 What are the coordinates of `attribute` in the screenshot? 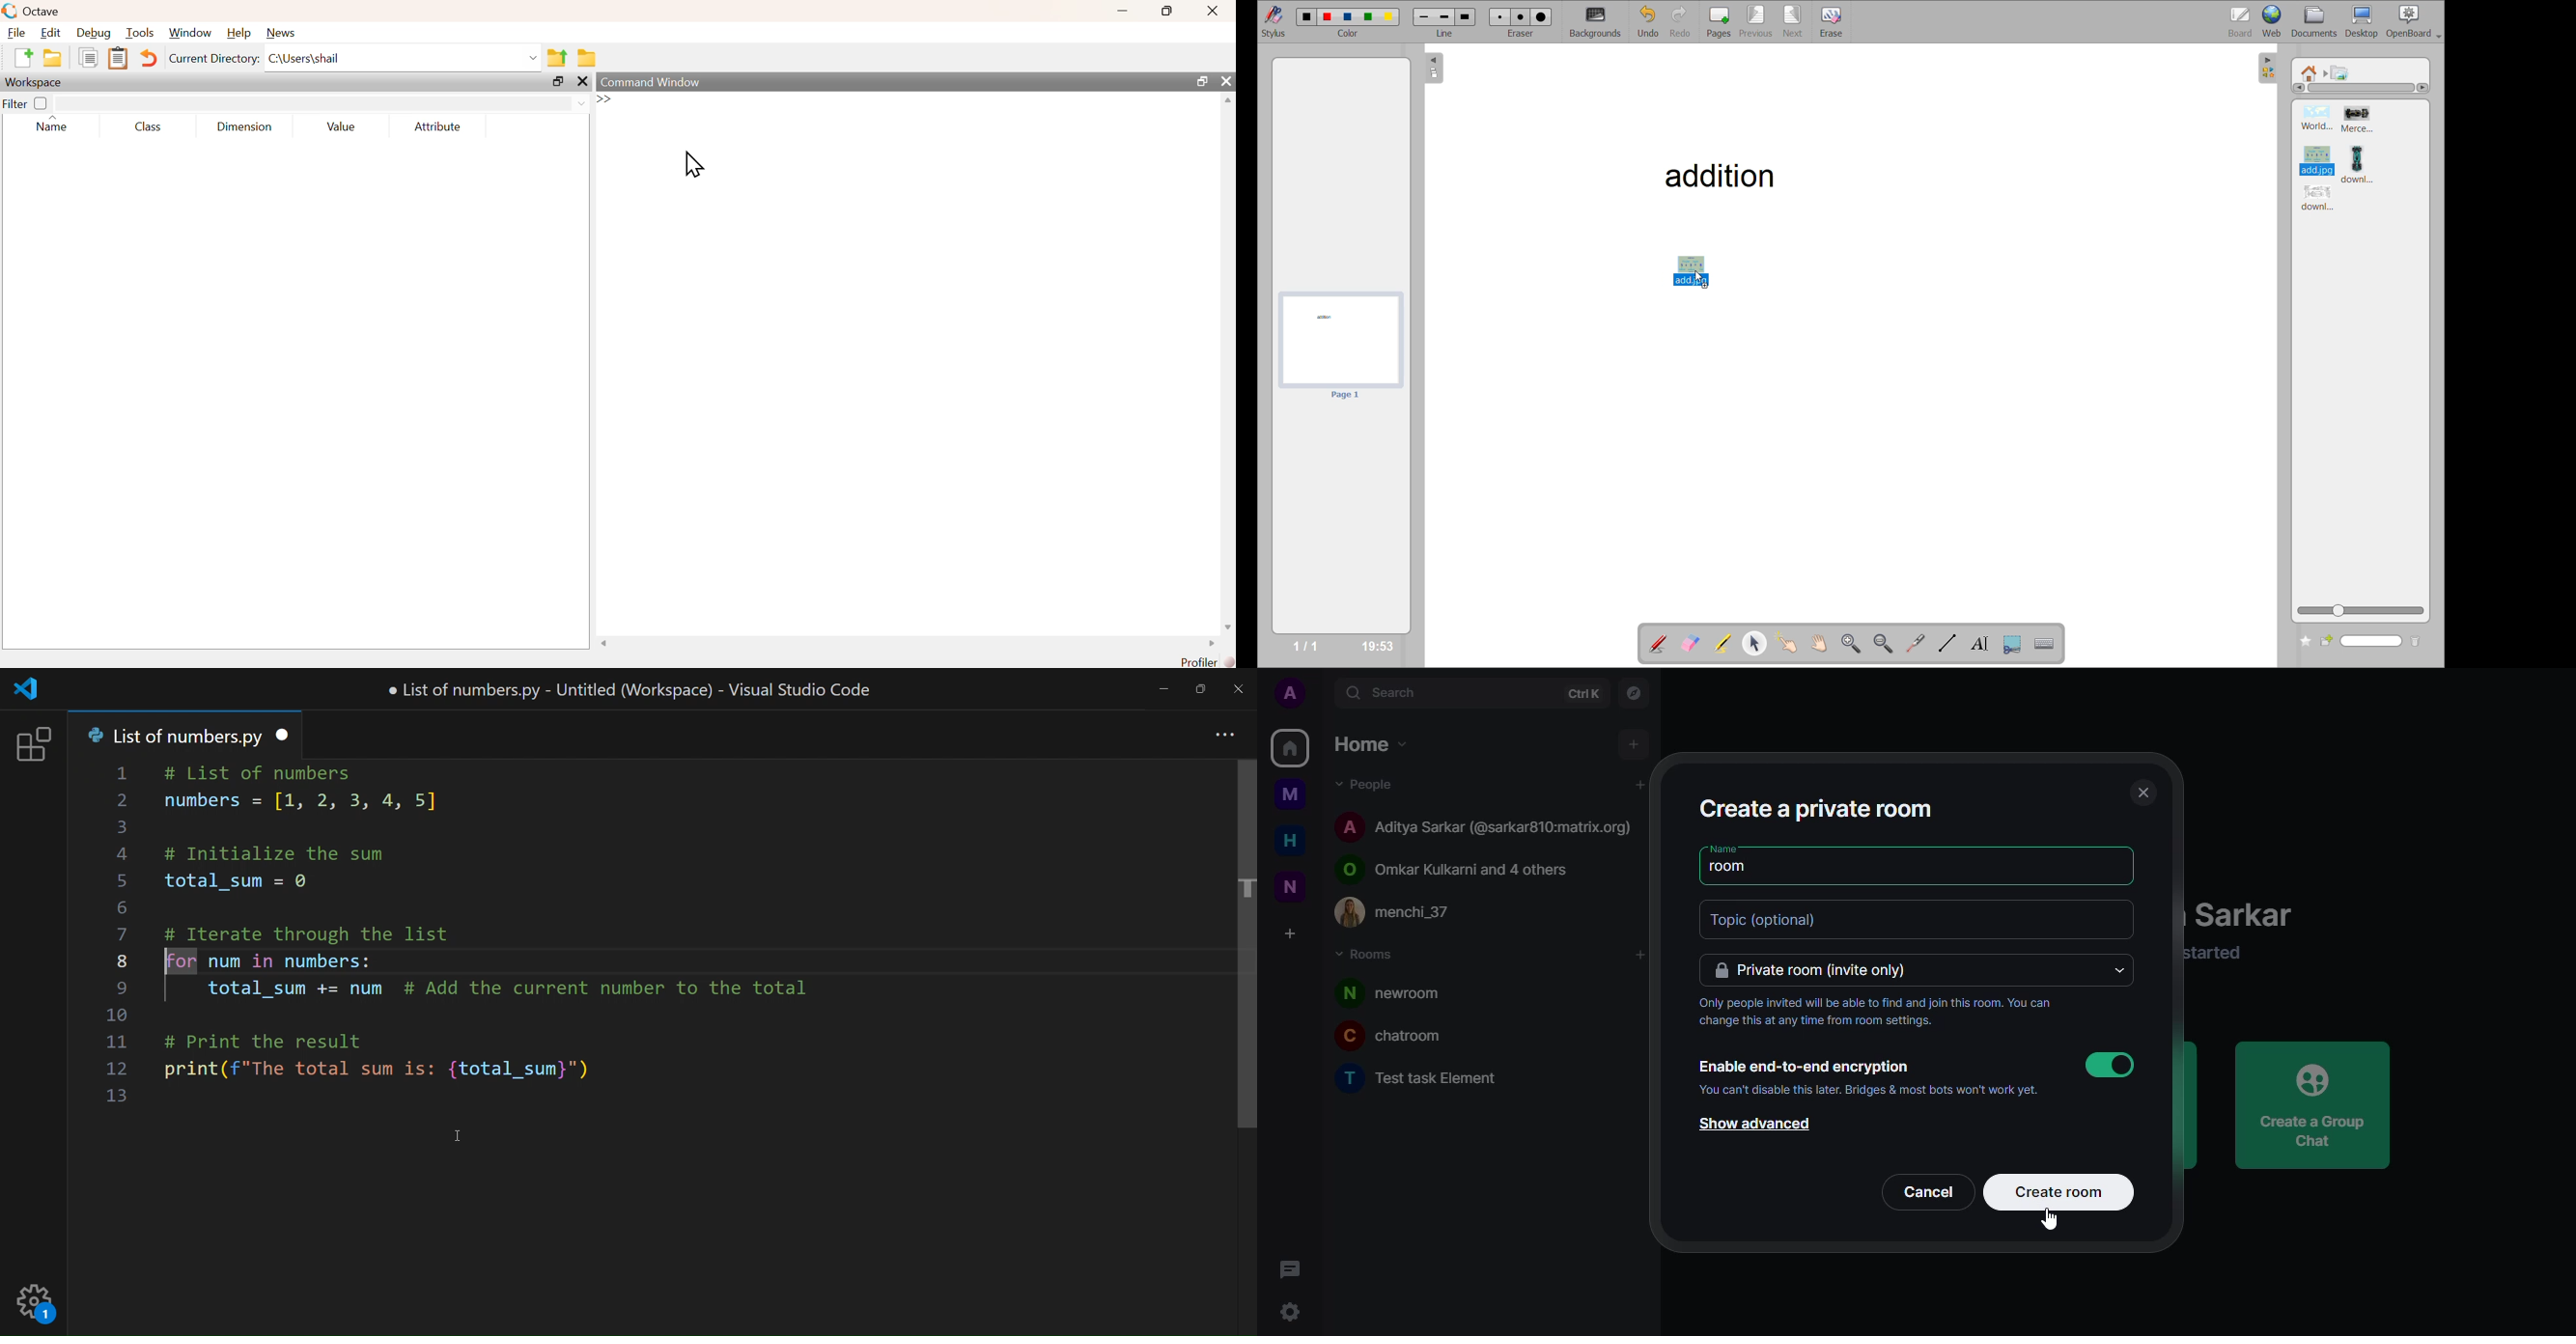 It's located at (436, 127).